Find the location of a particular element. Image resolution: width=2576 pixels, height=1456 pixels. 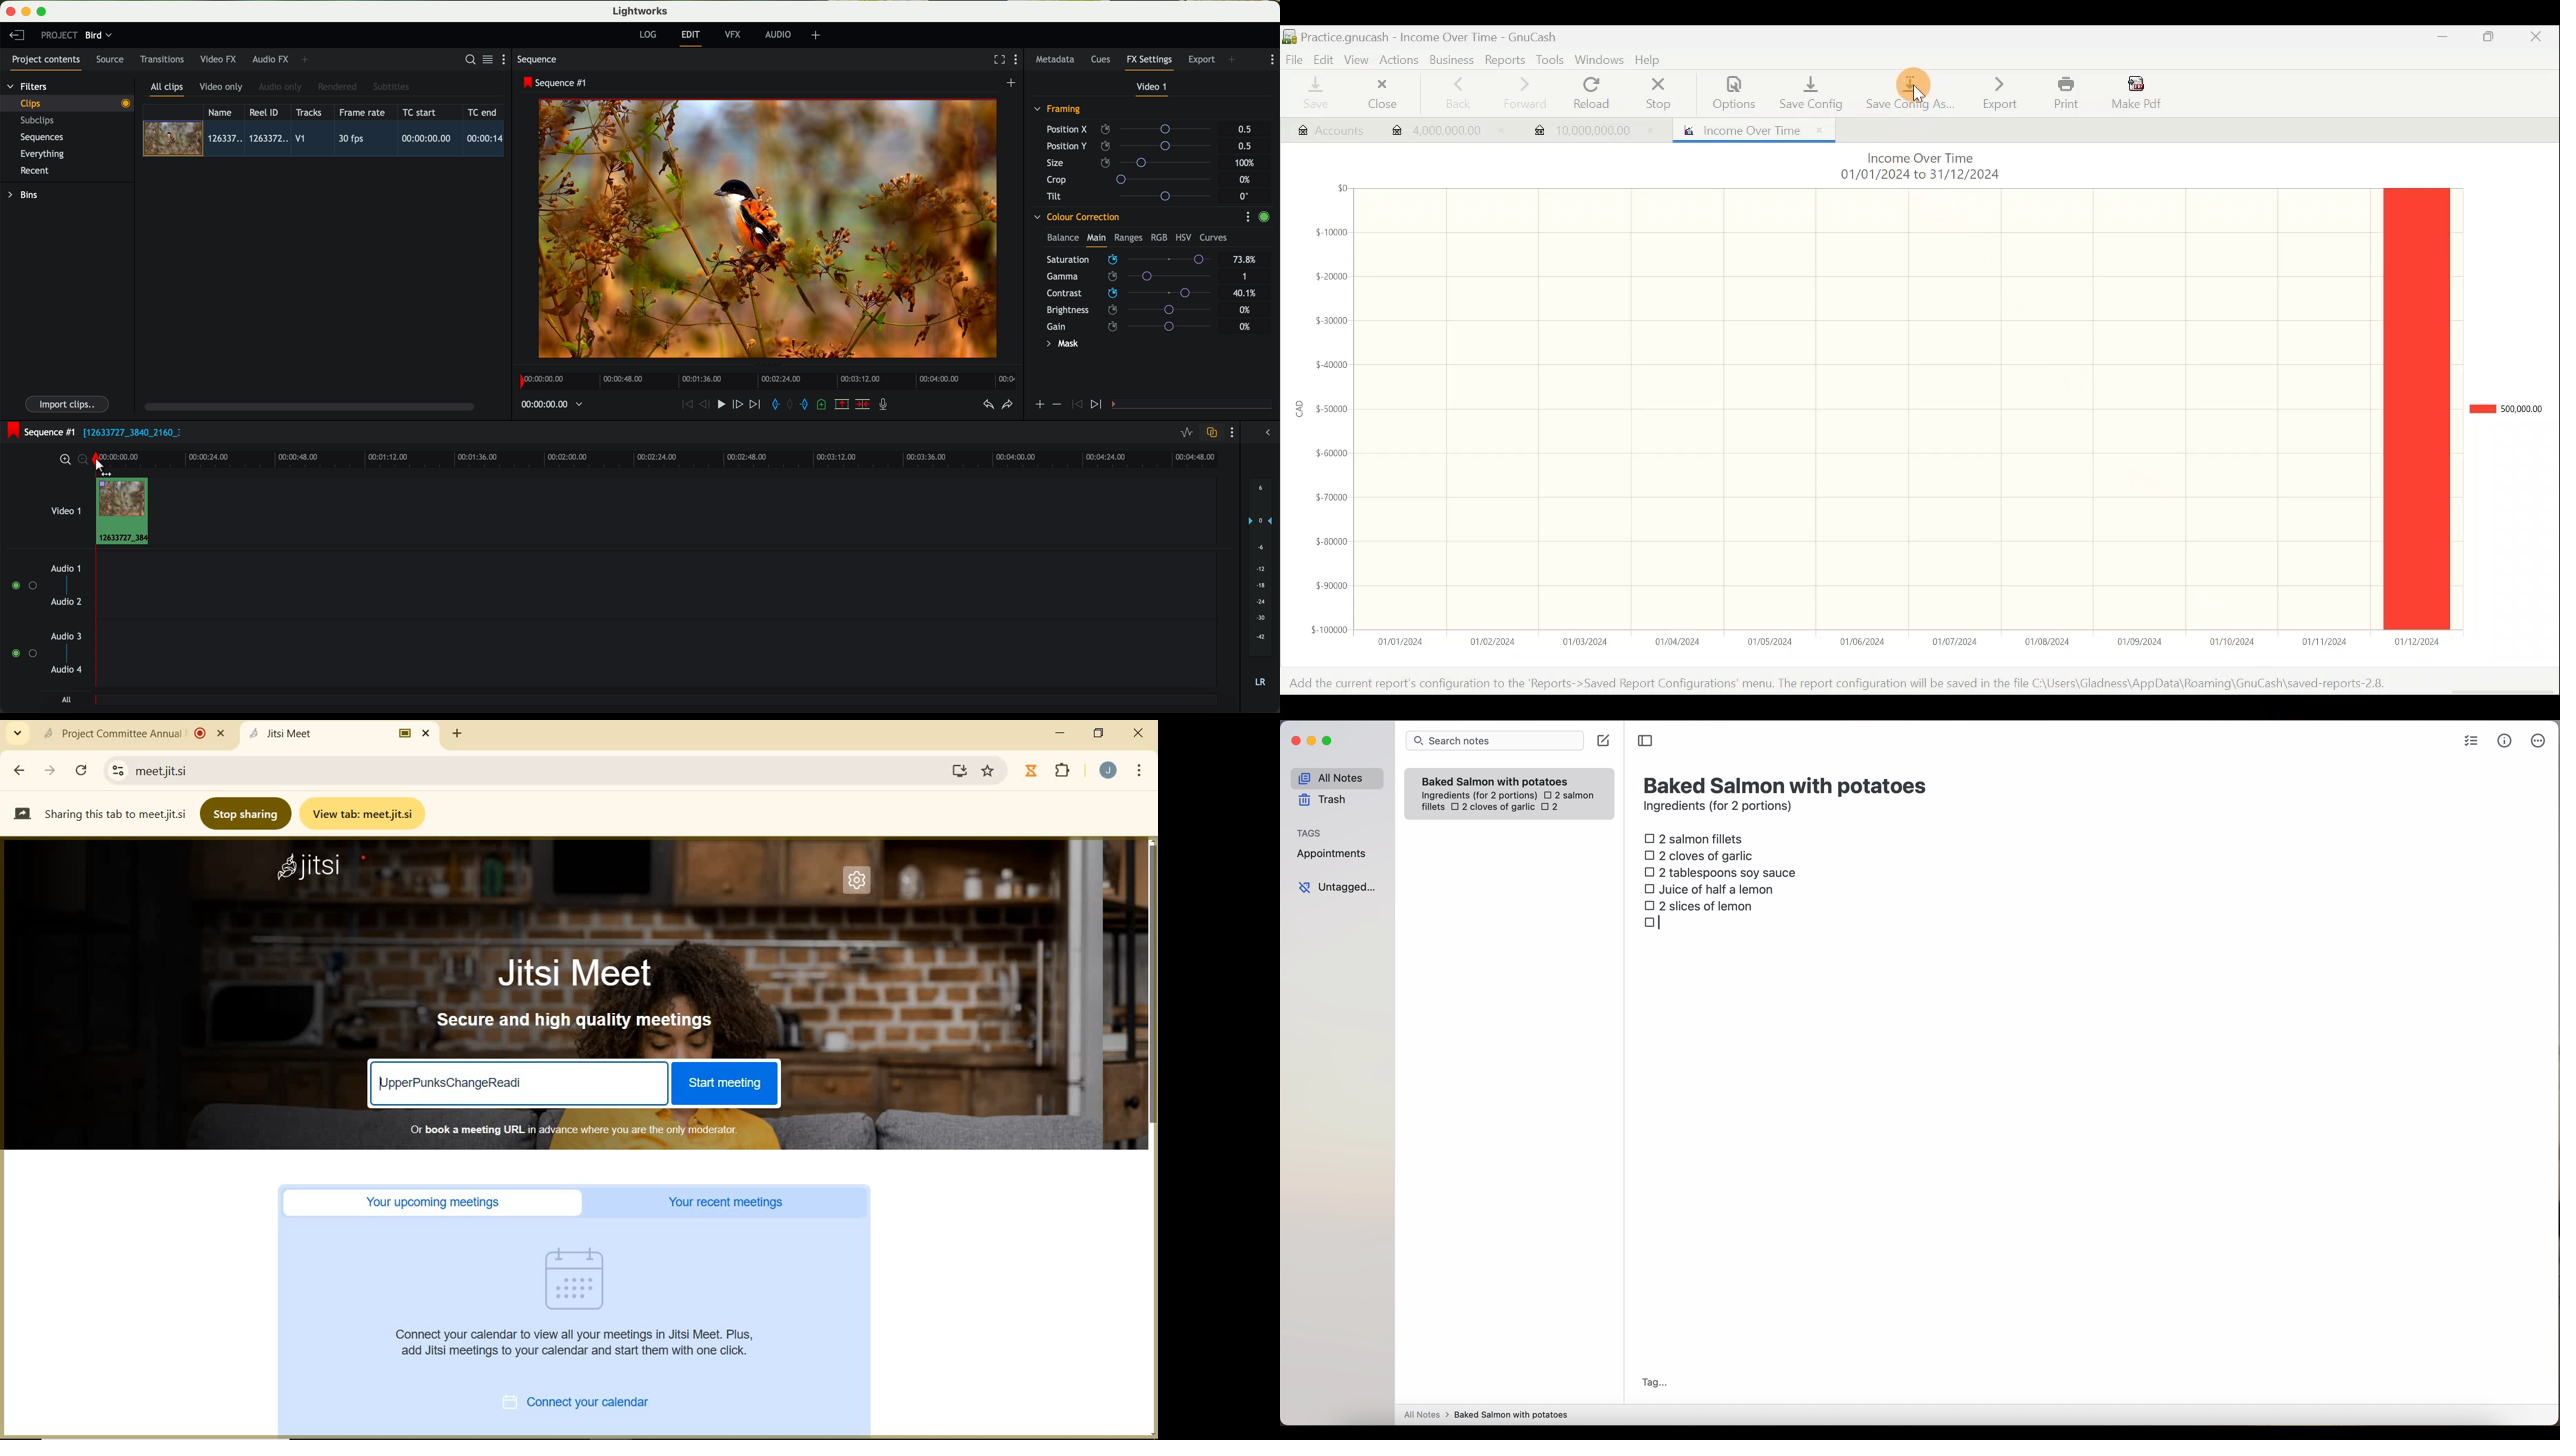

y-axis (amount in CAD) is located at coordinates (1326, 417).